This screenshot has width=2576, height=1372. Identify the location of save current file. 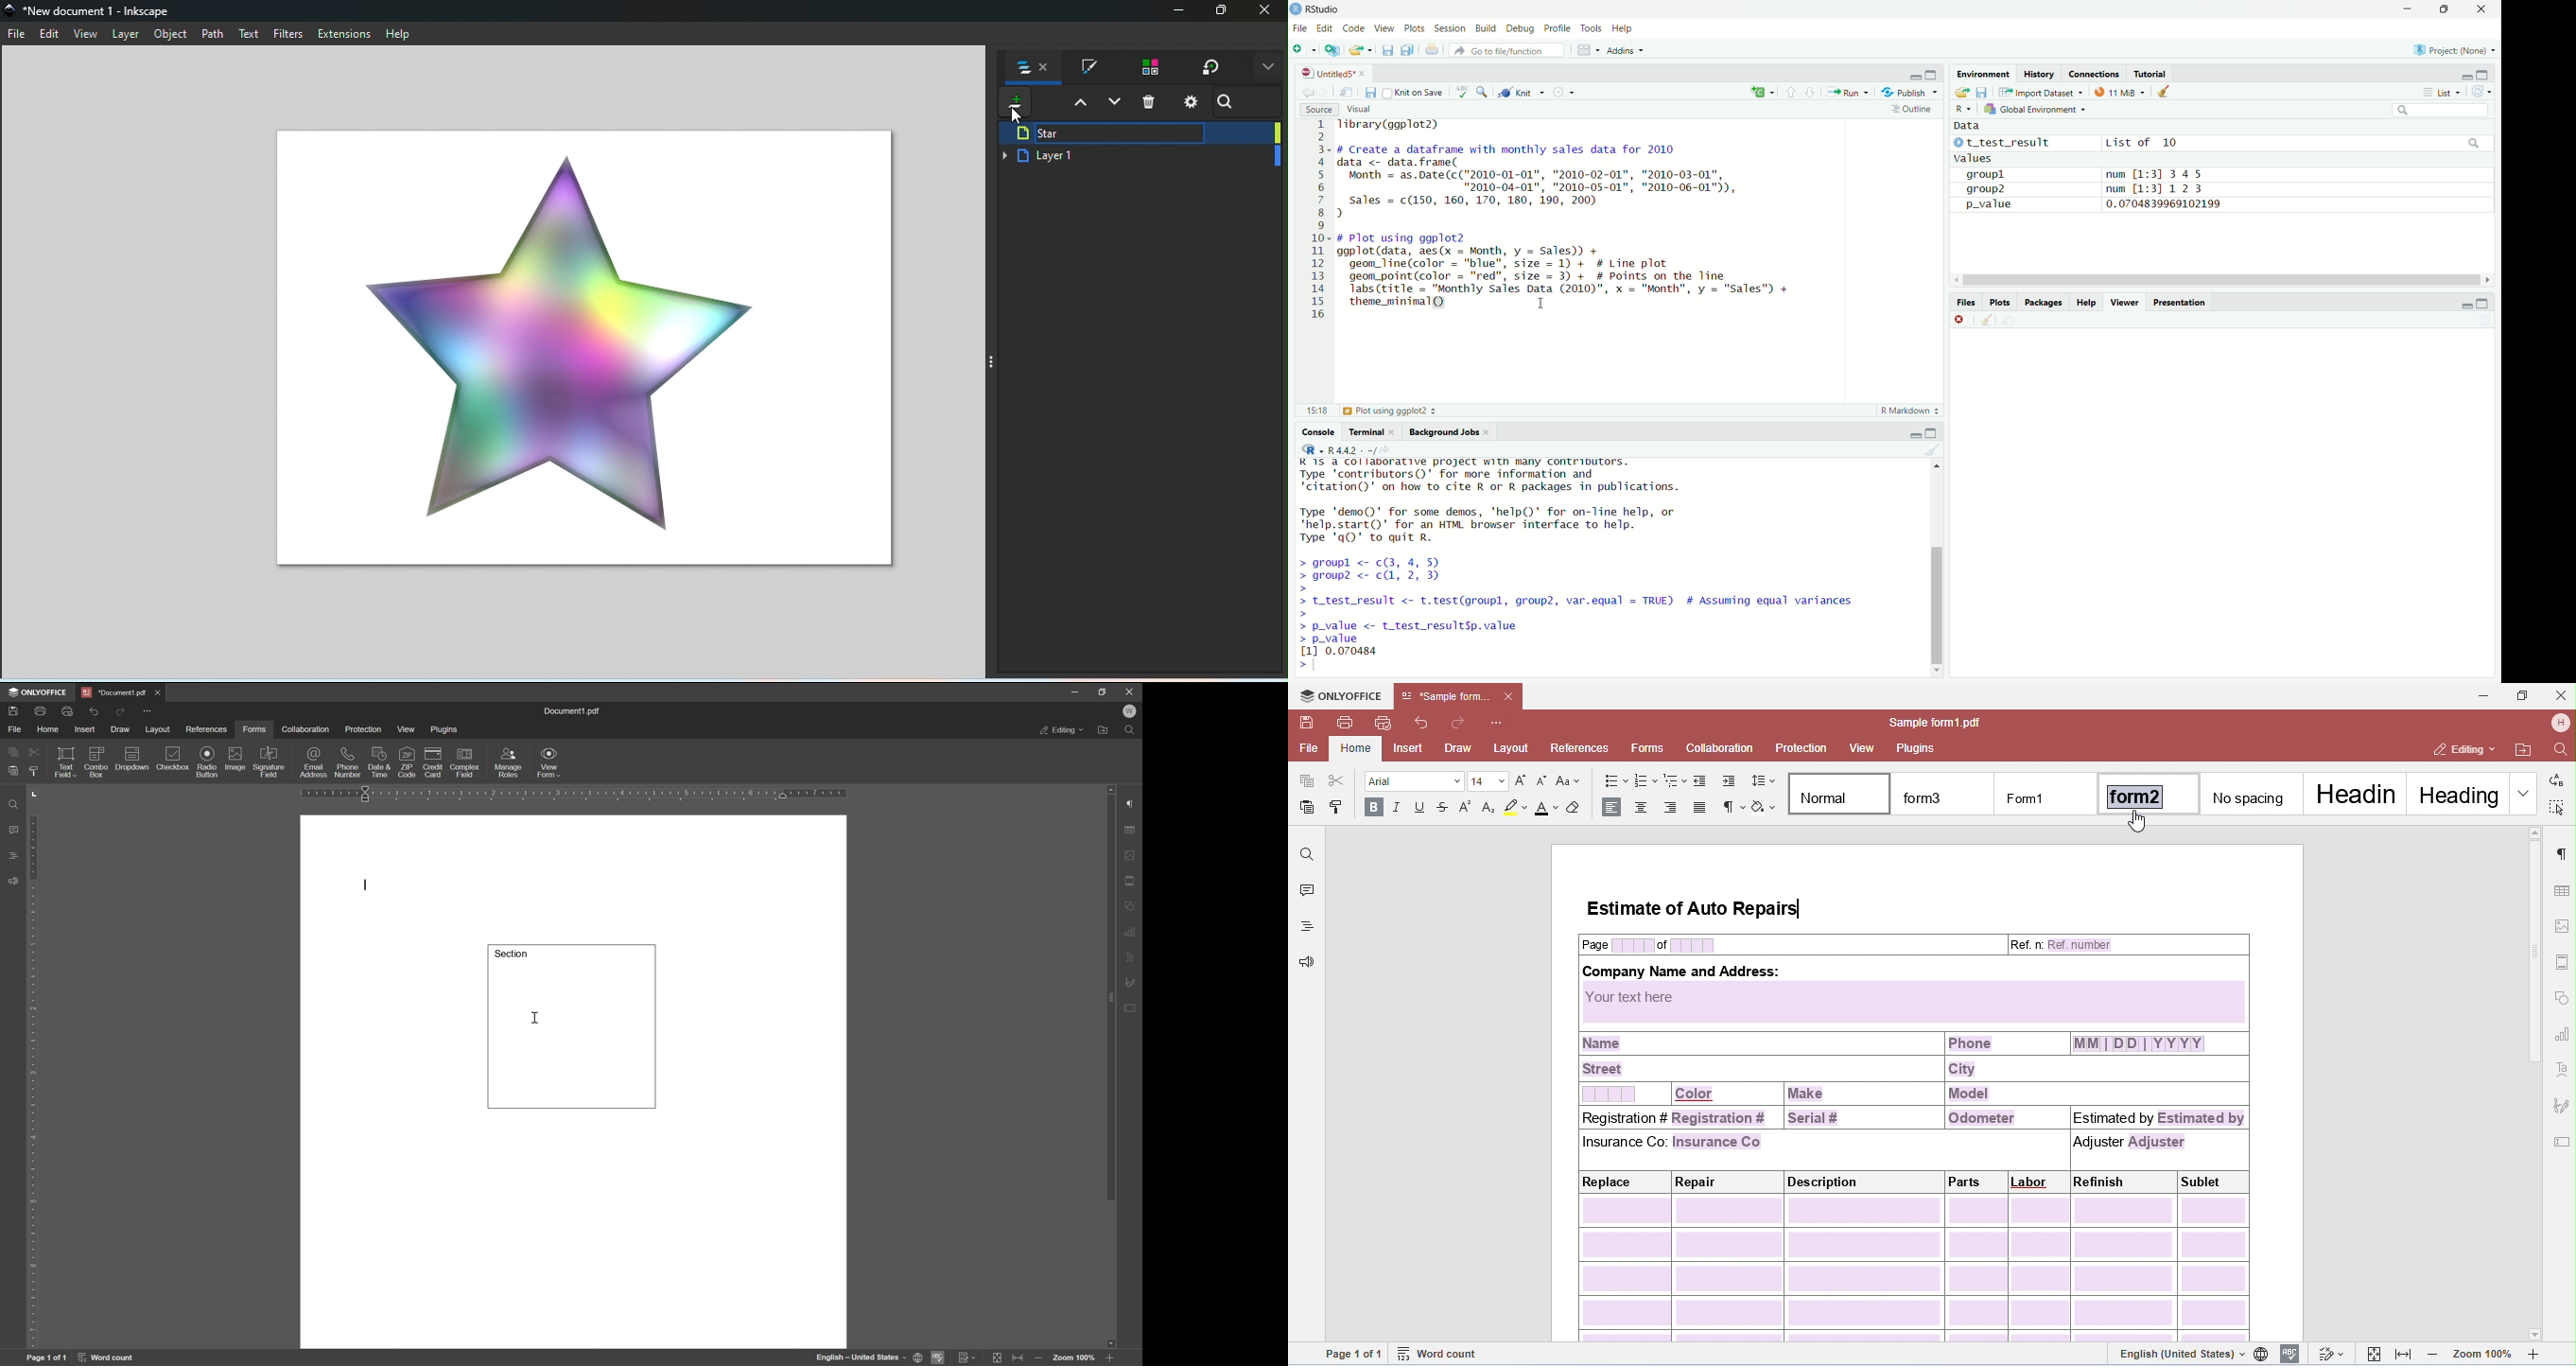
(1388, 51).